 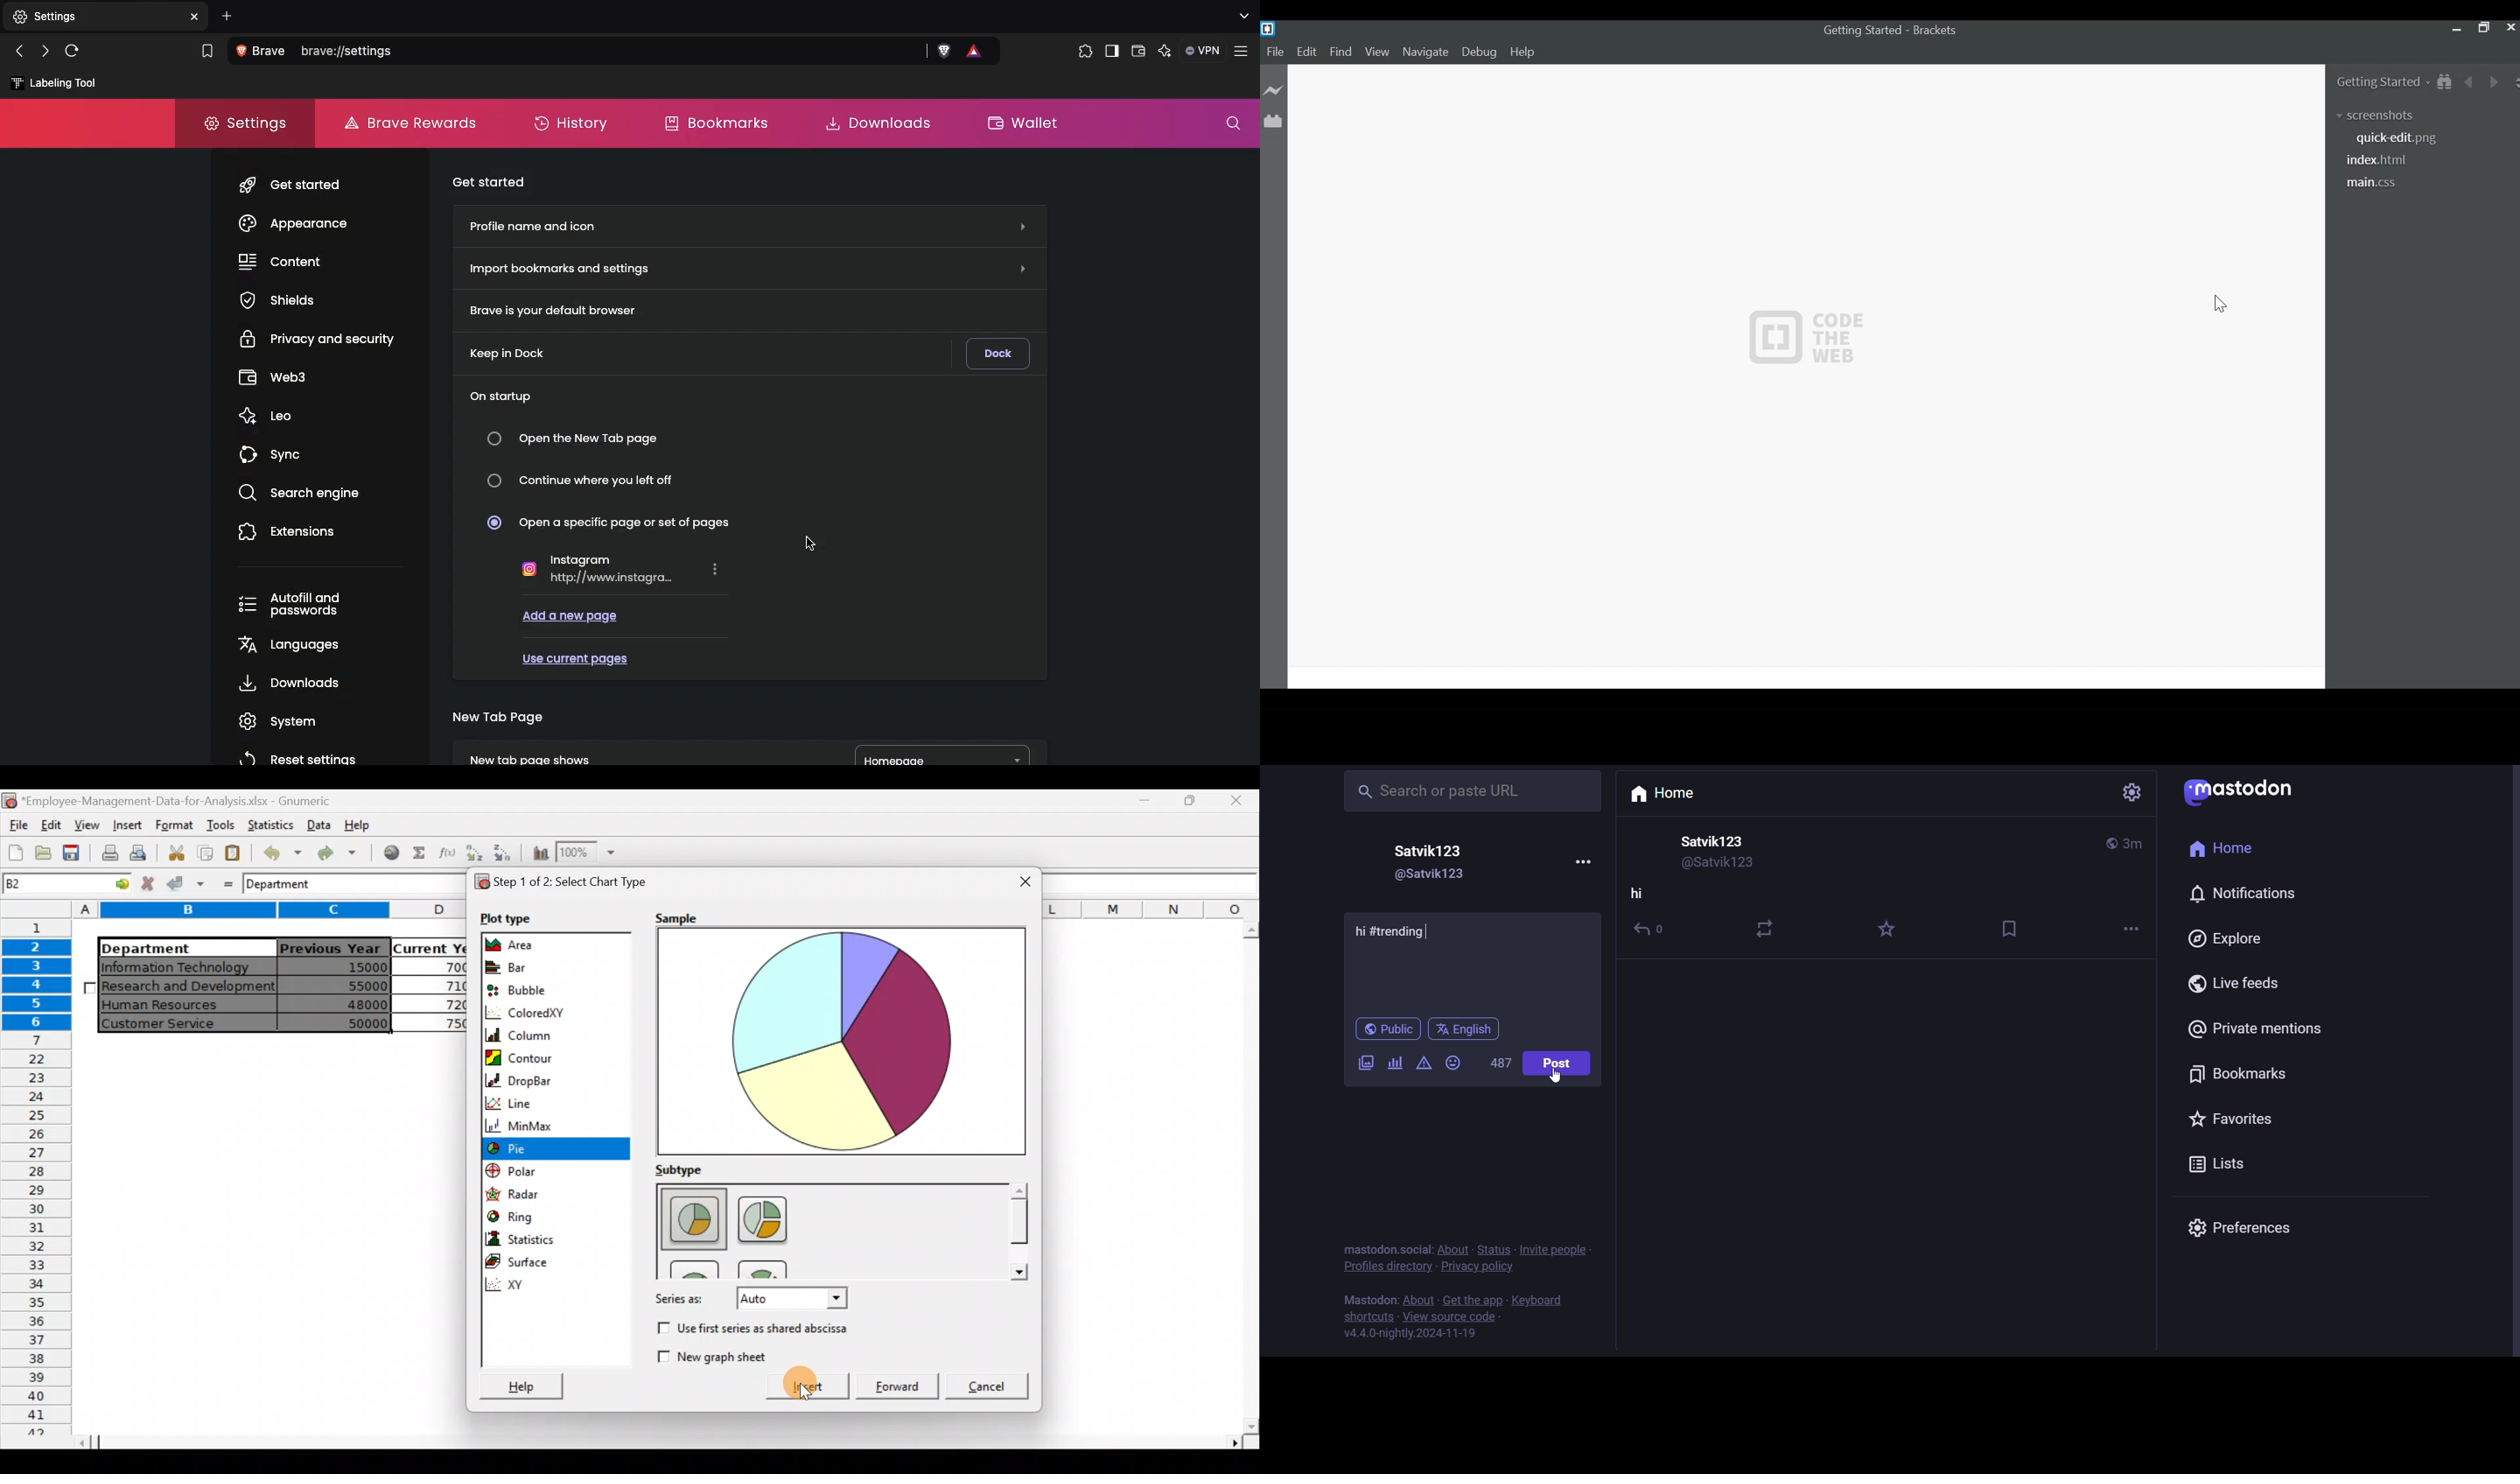 I want to click on Brave is your default browser, so click(x=546, y=309).